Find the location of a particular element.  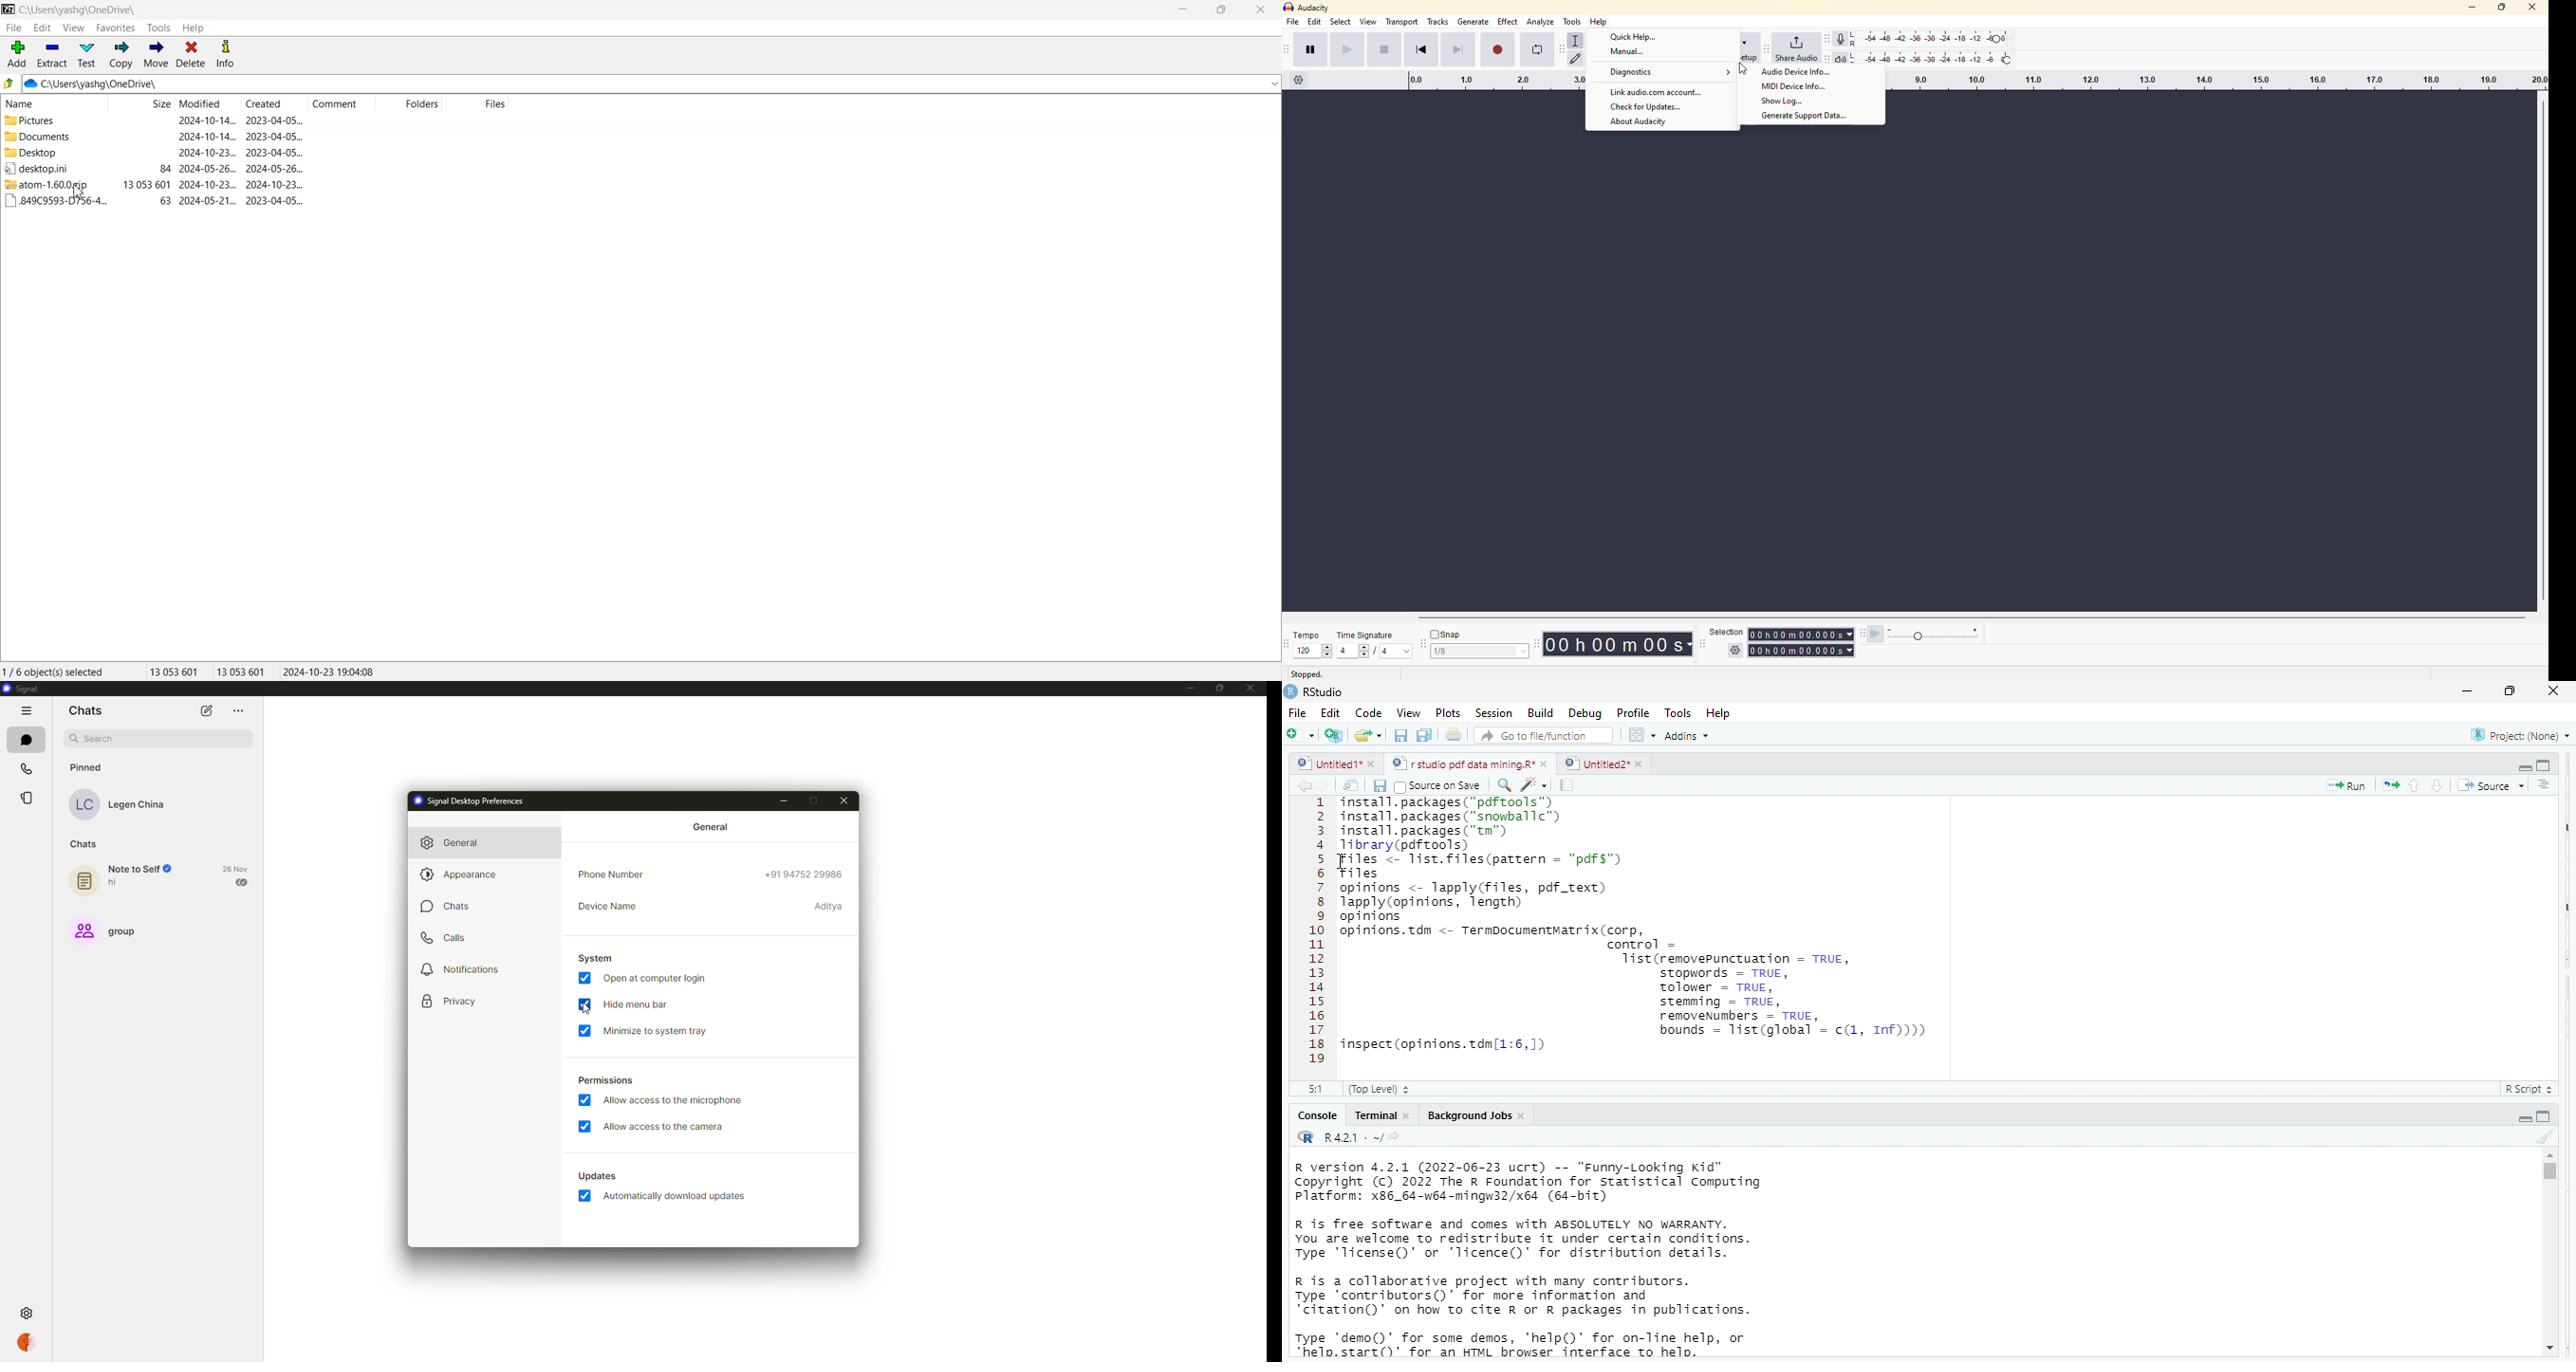

2024-10-14 is located at coordinates (206, 136).